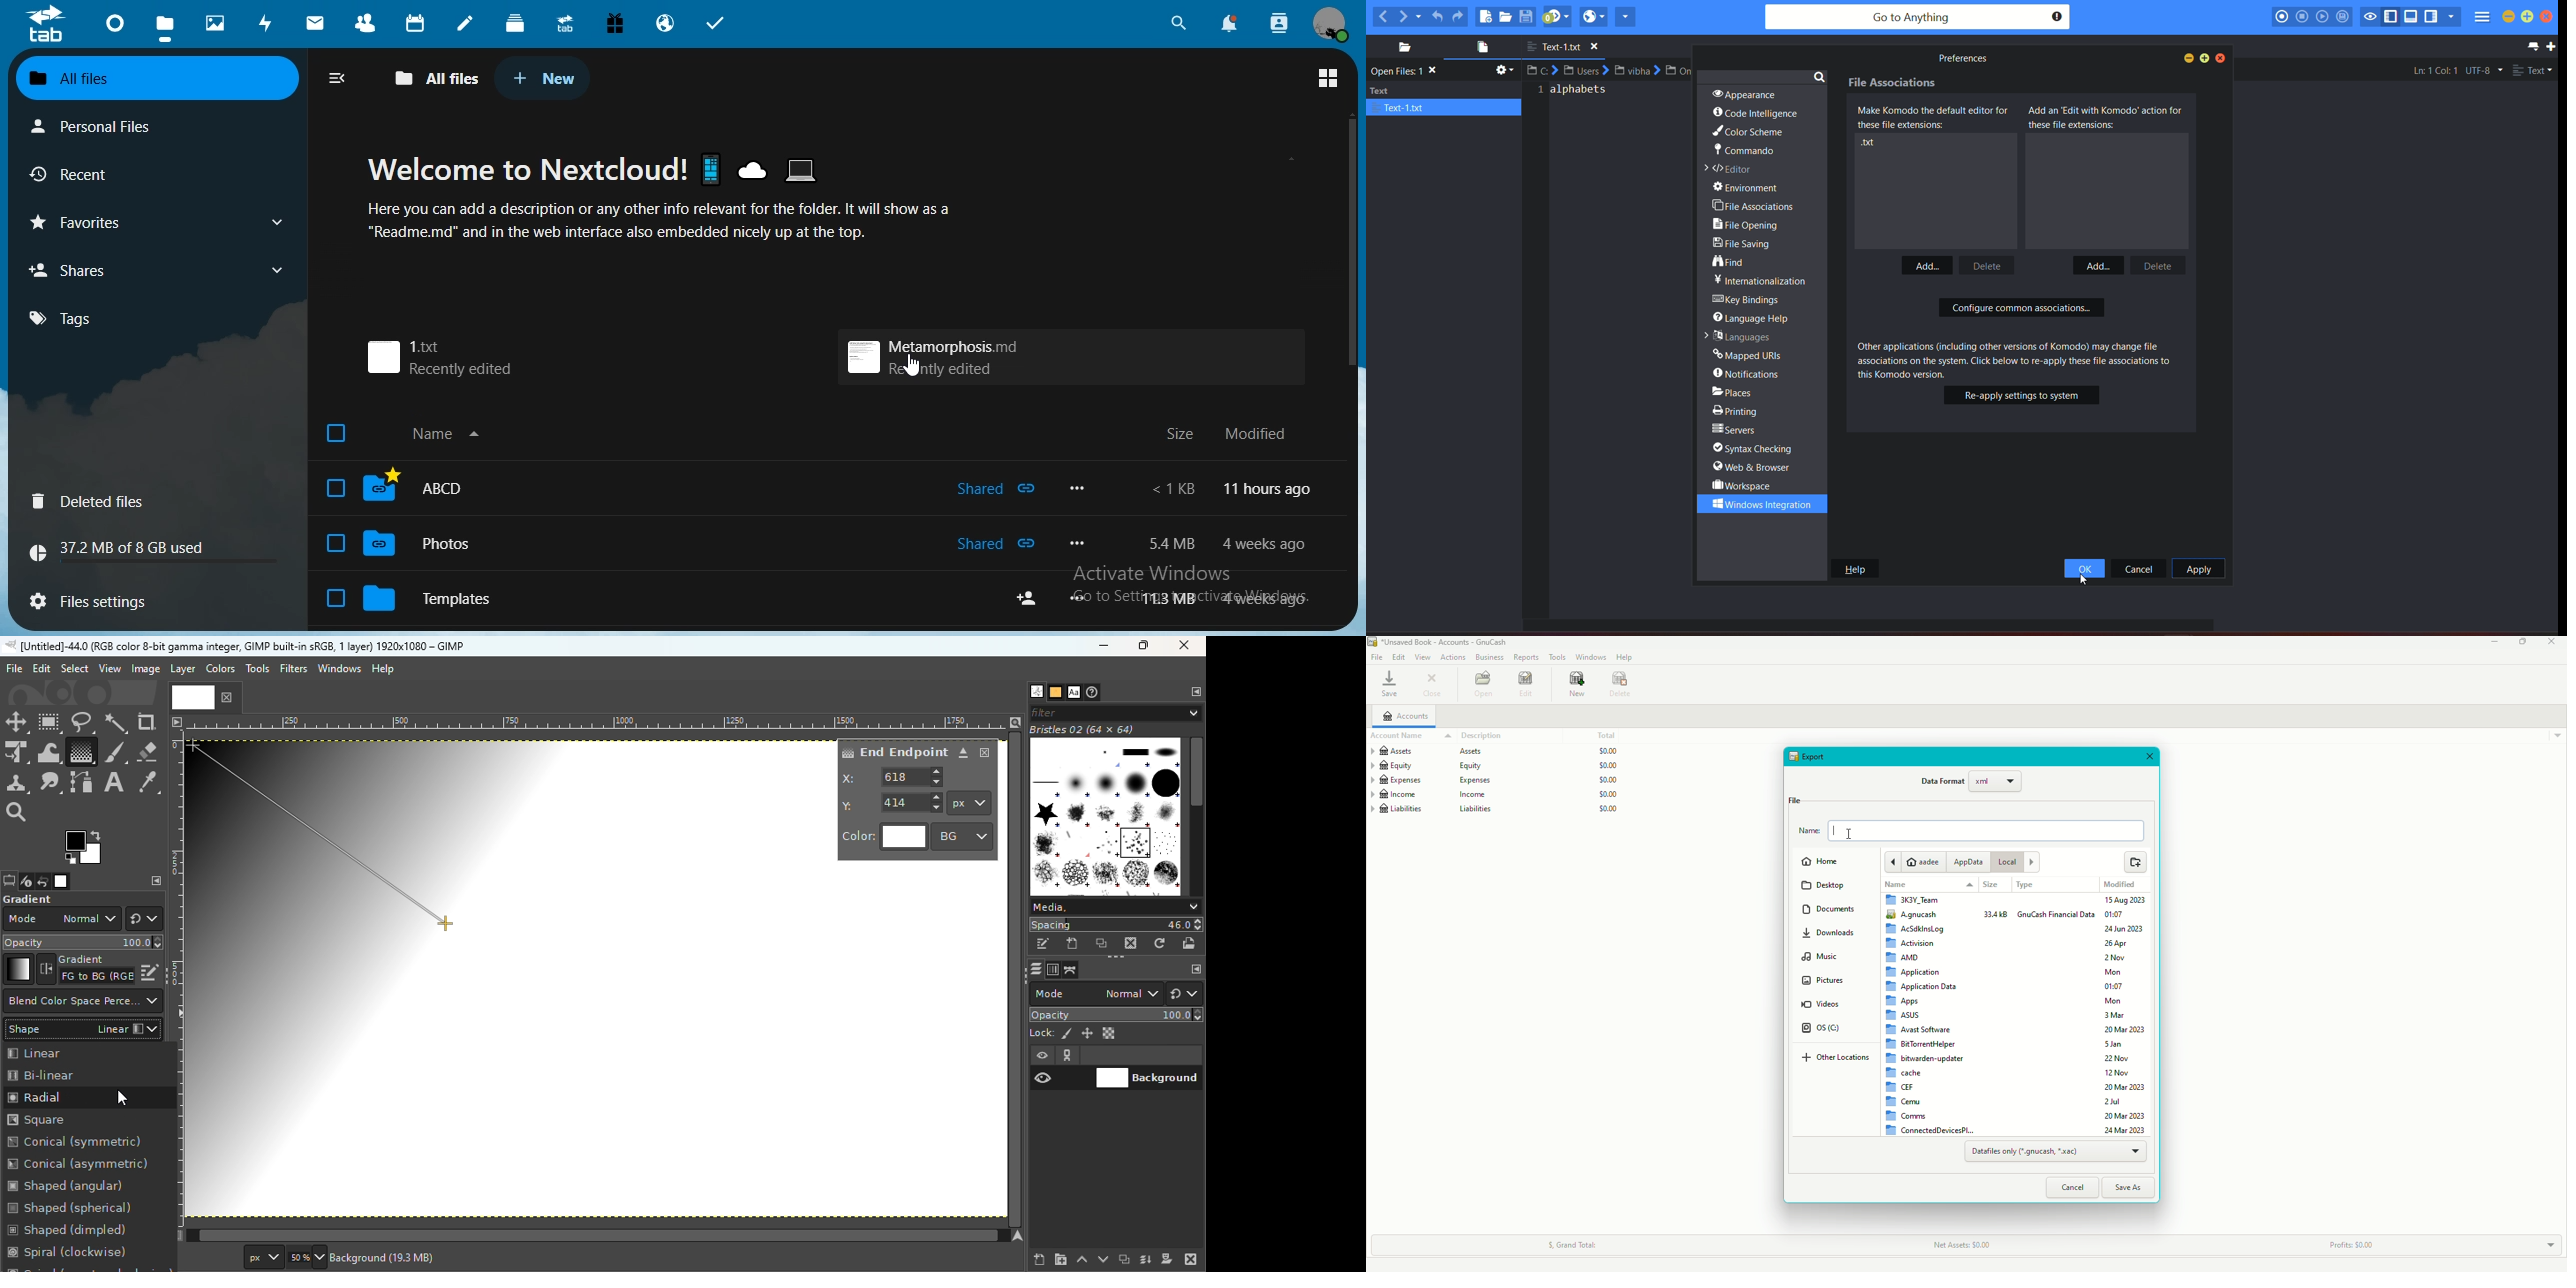  Describe the element at coordinates (1568, 47) in the screenshot. I see `file name` at that location.